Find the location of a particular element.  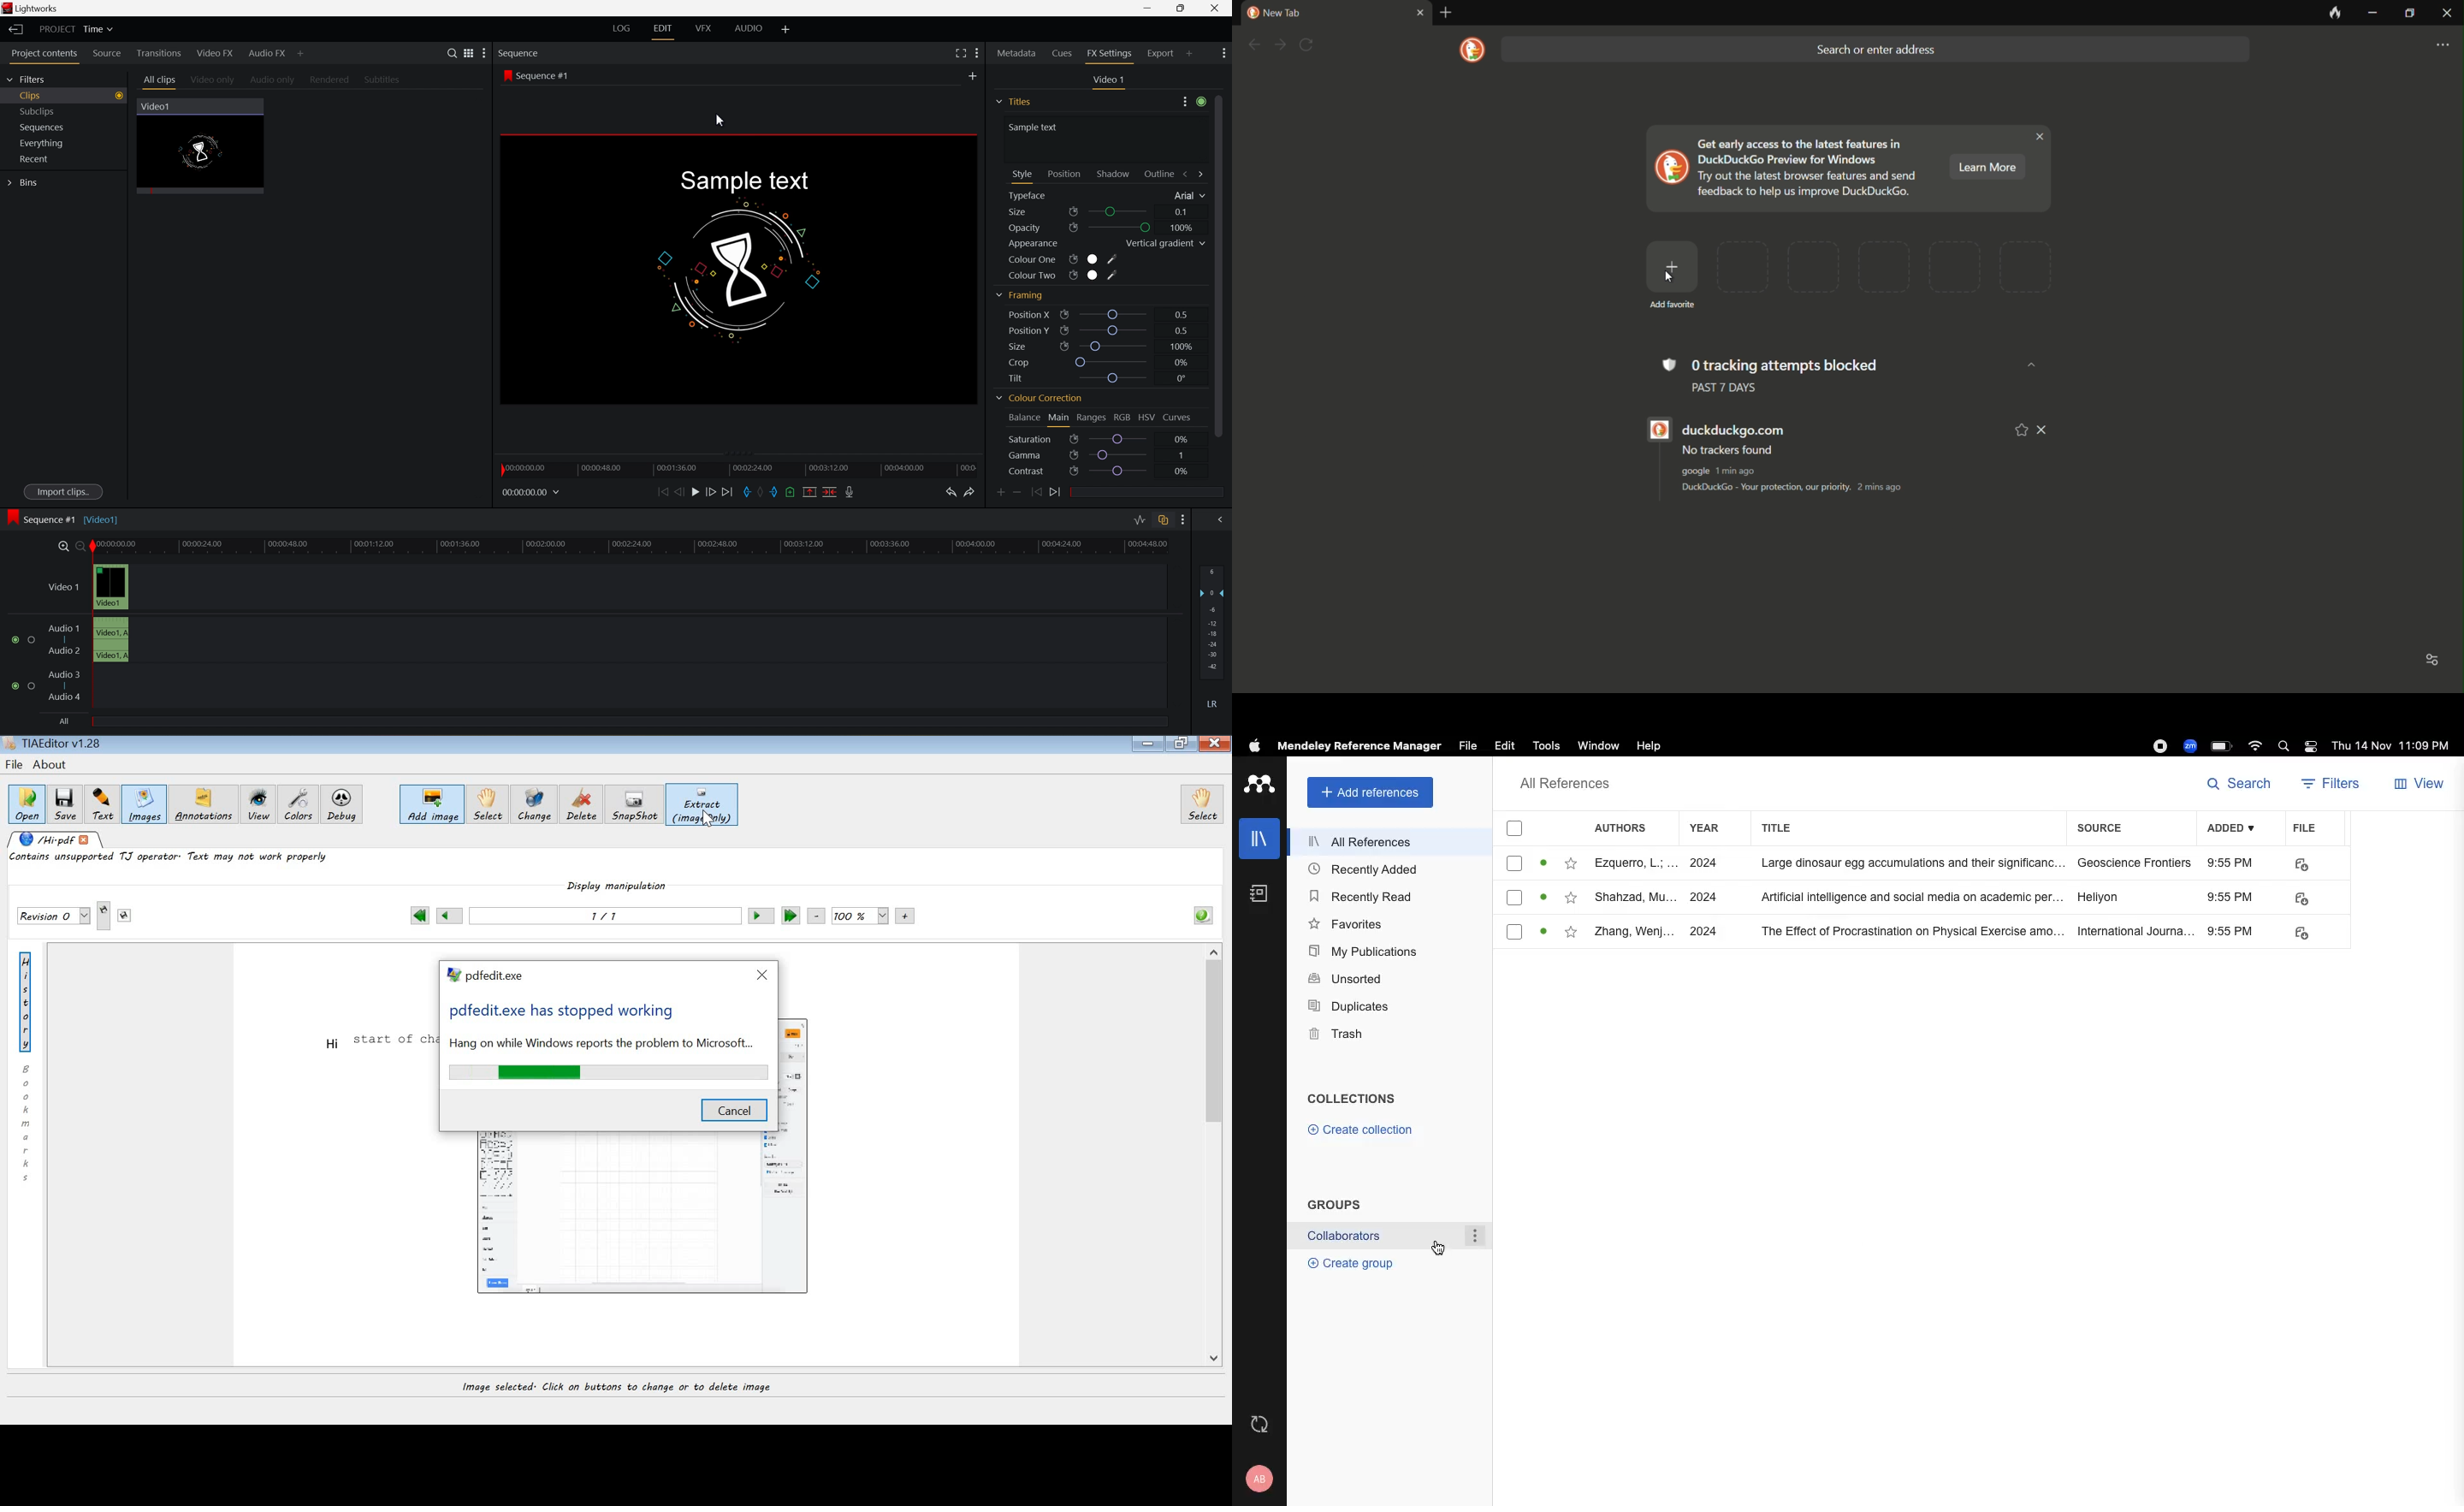

outline is located at coordinates (1162, 175).